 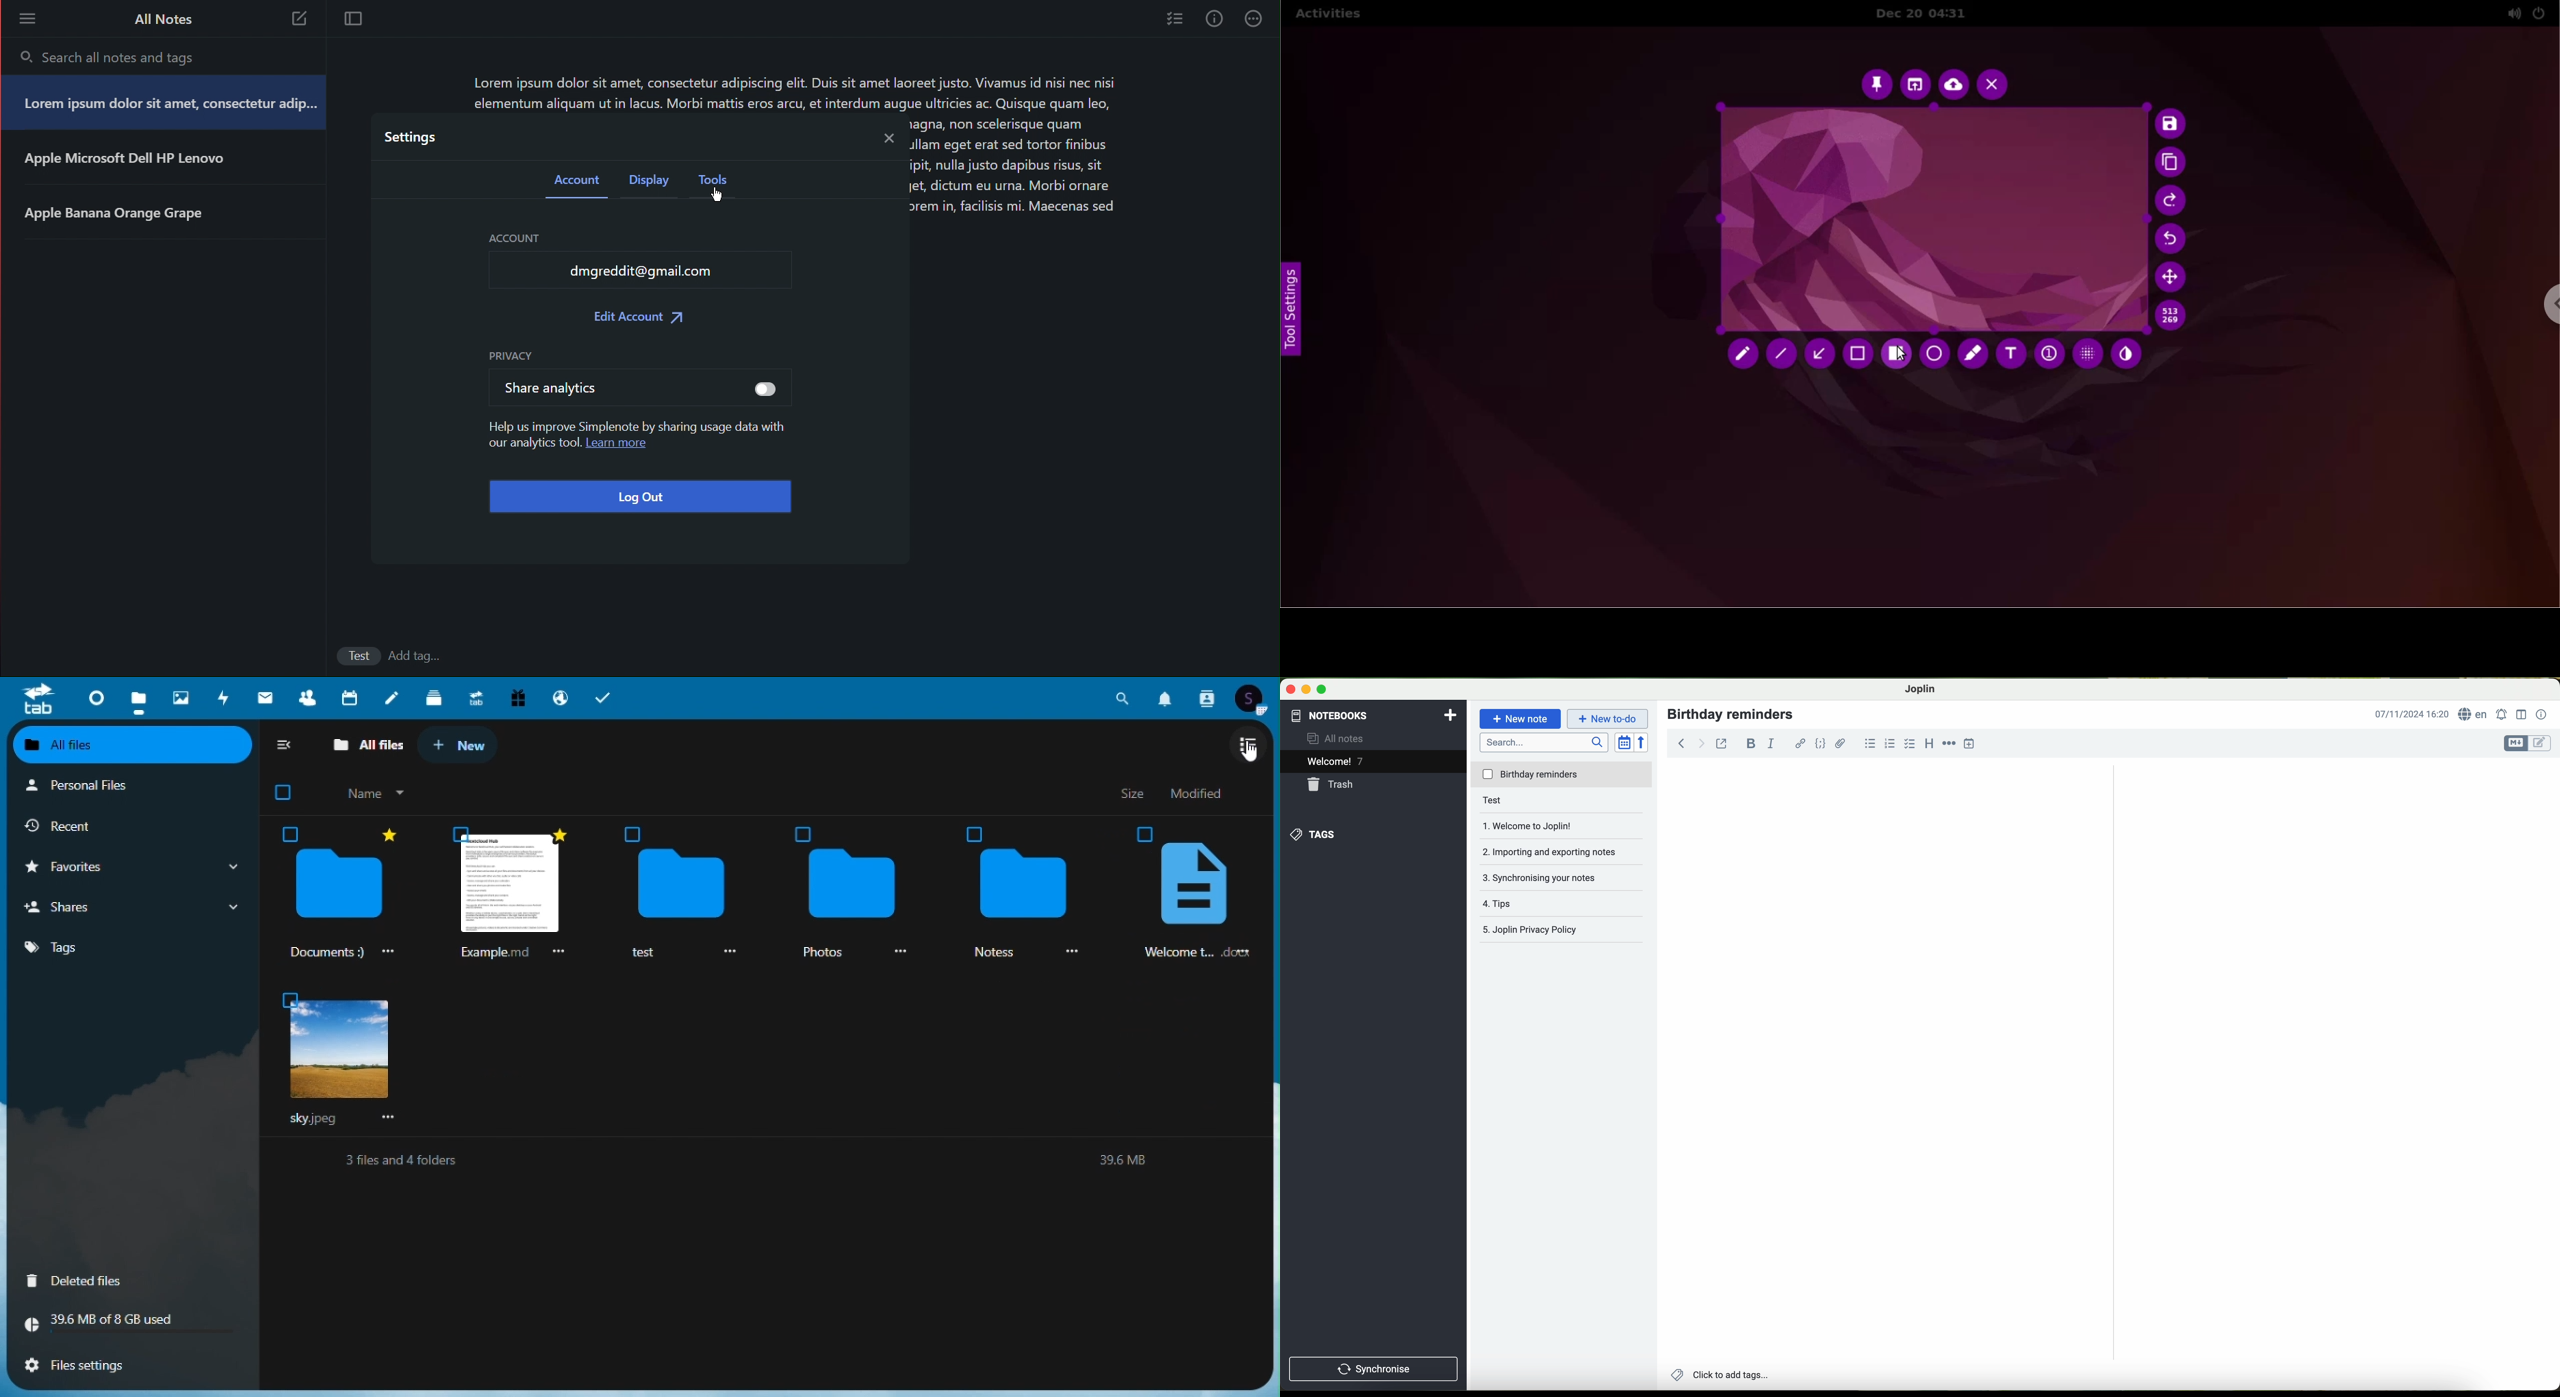 I want to click on dashboard, so click(x=95, y=698).